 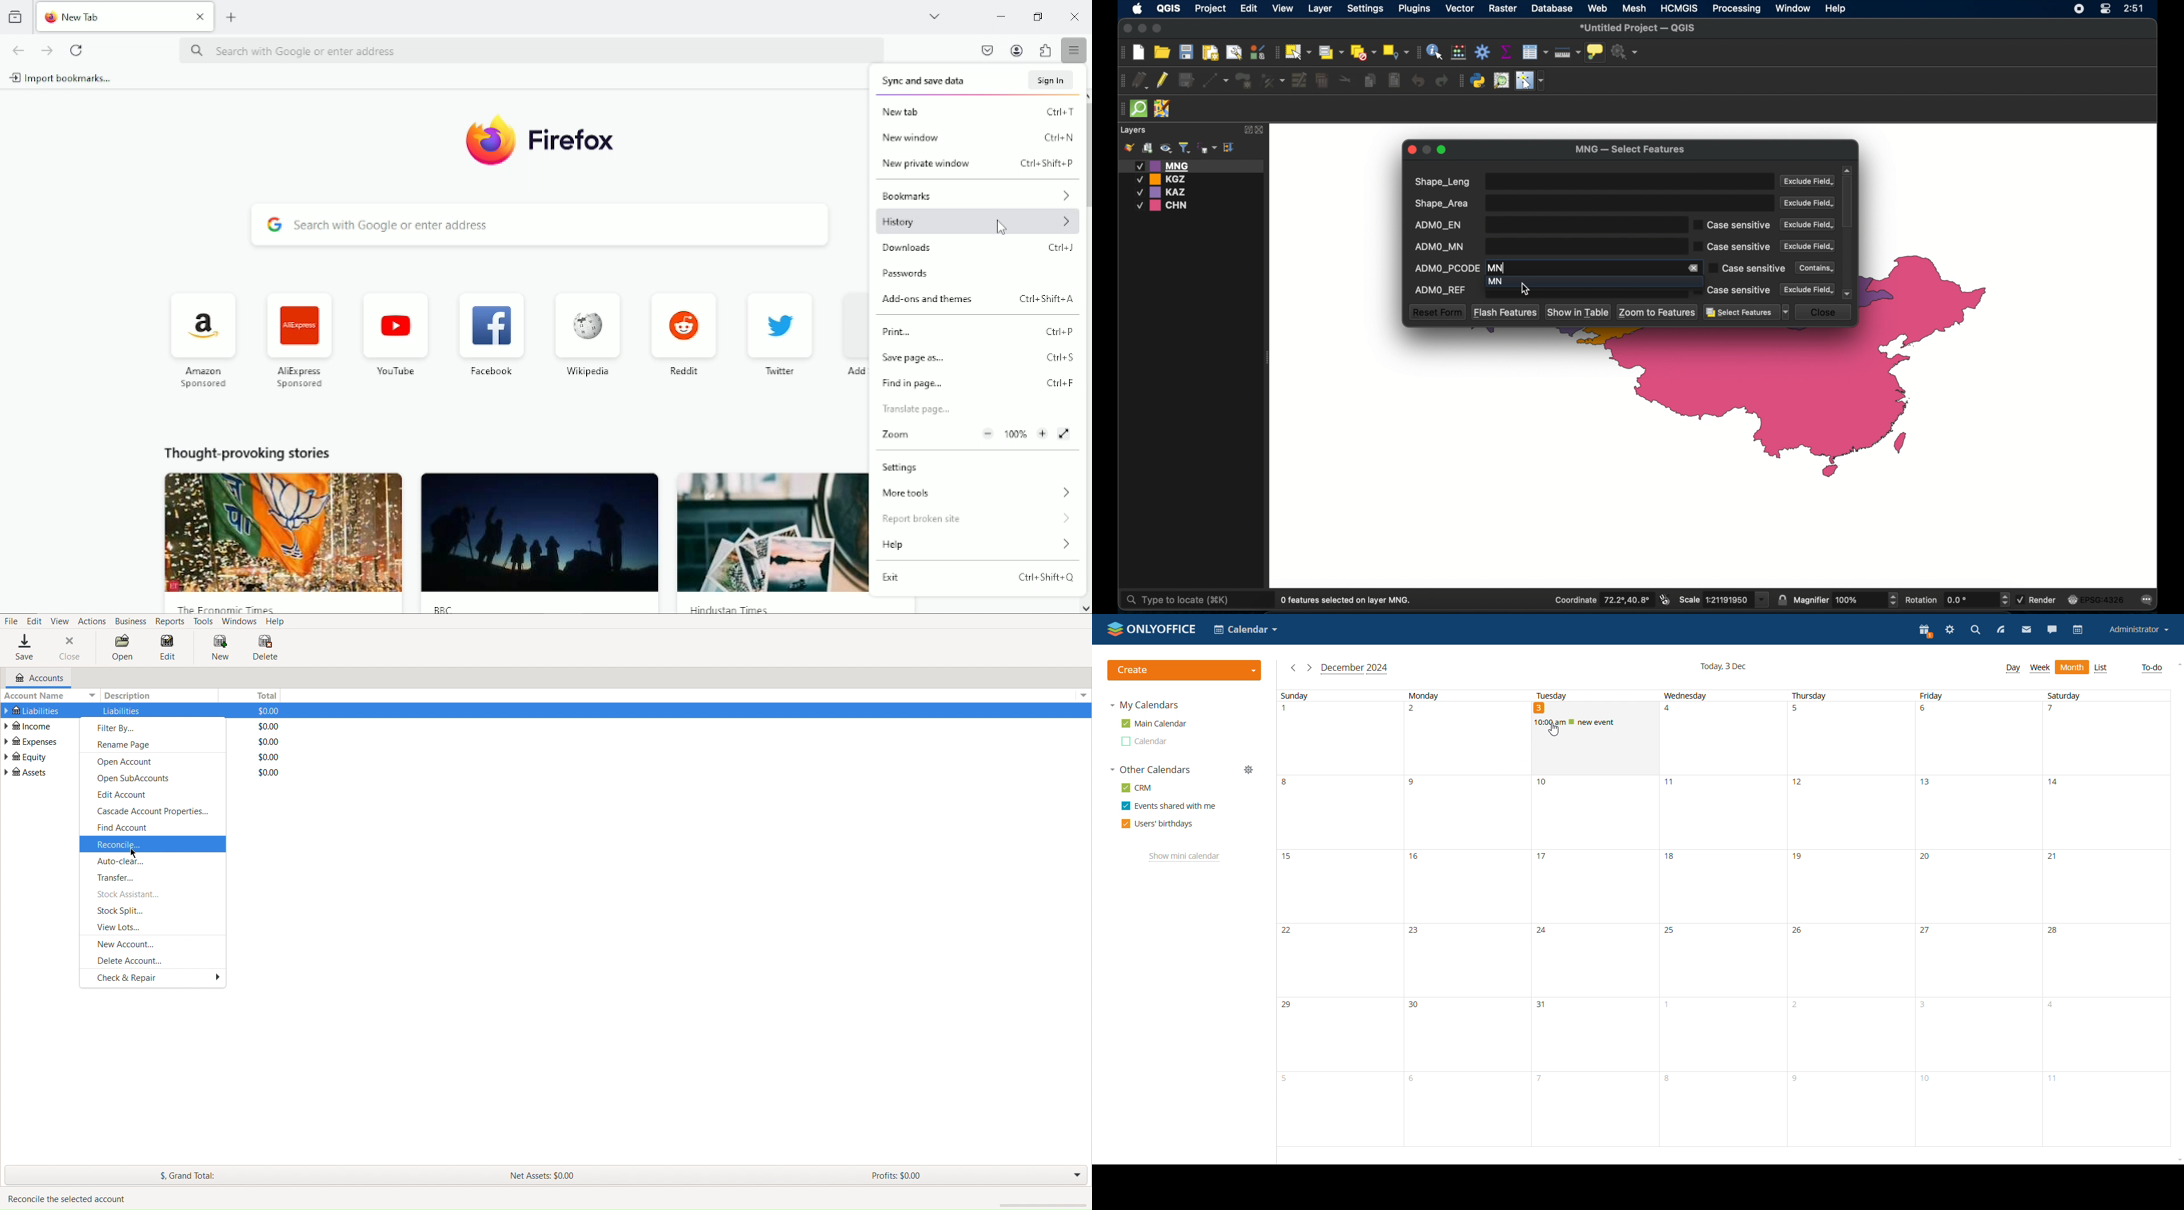 What do you see at coordinates (1979, 886) in the screenshot?
I see `20` at bounding box center [1979, 886].